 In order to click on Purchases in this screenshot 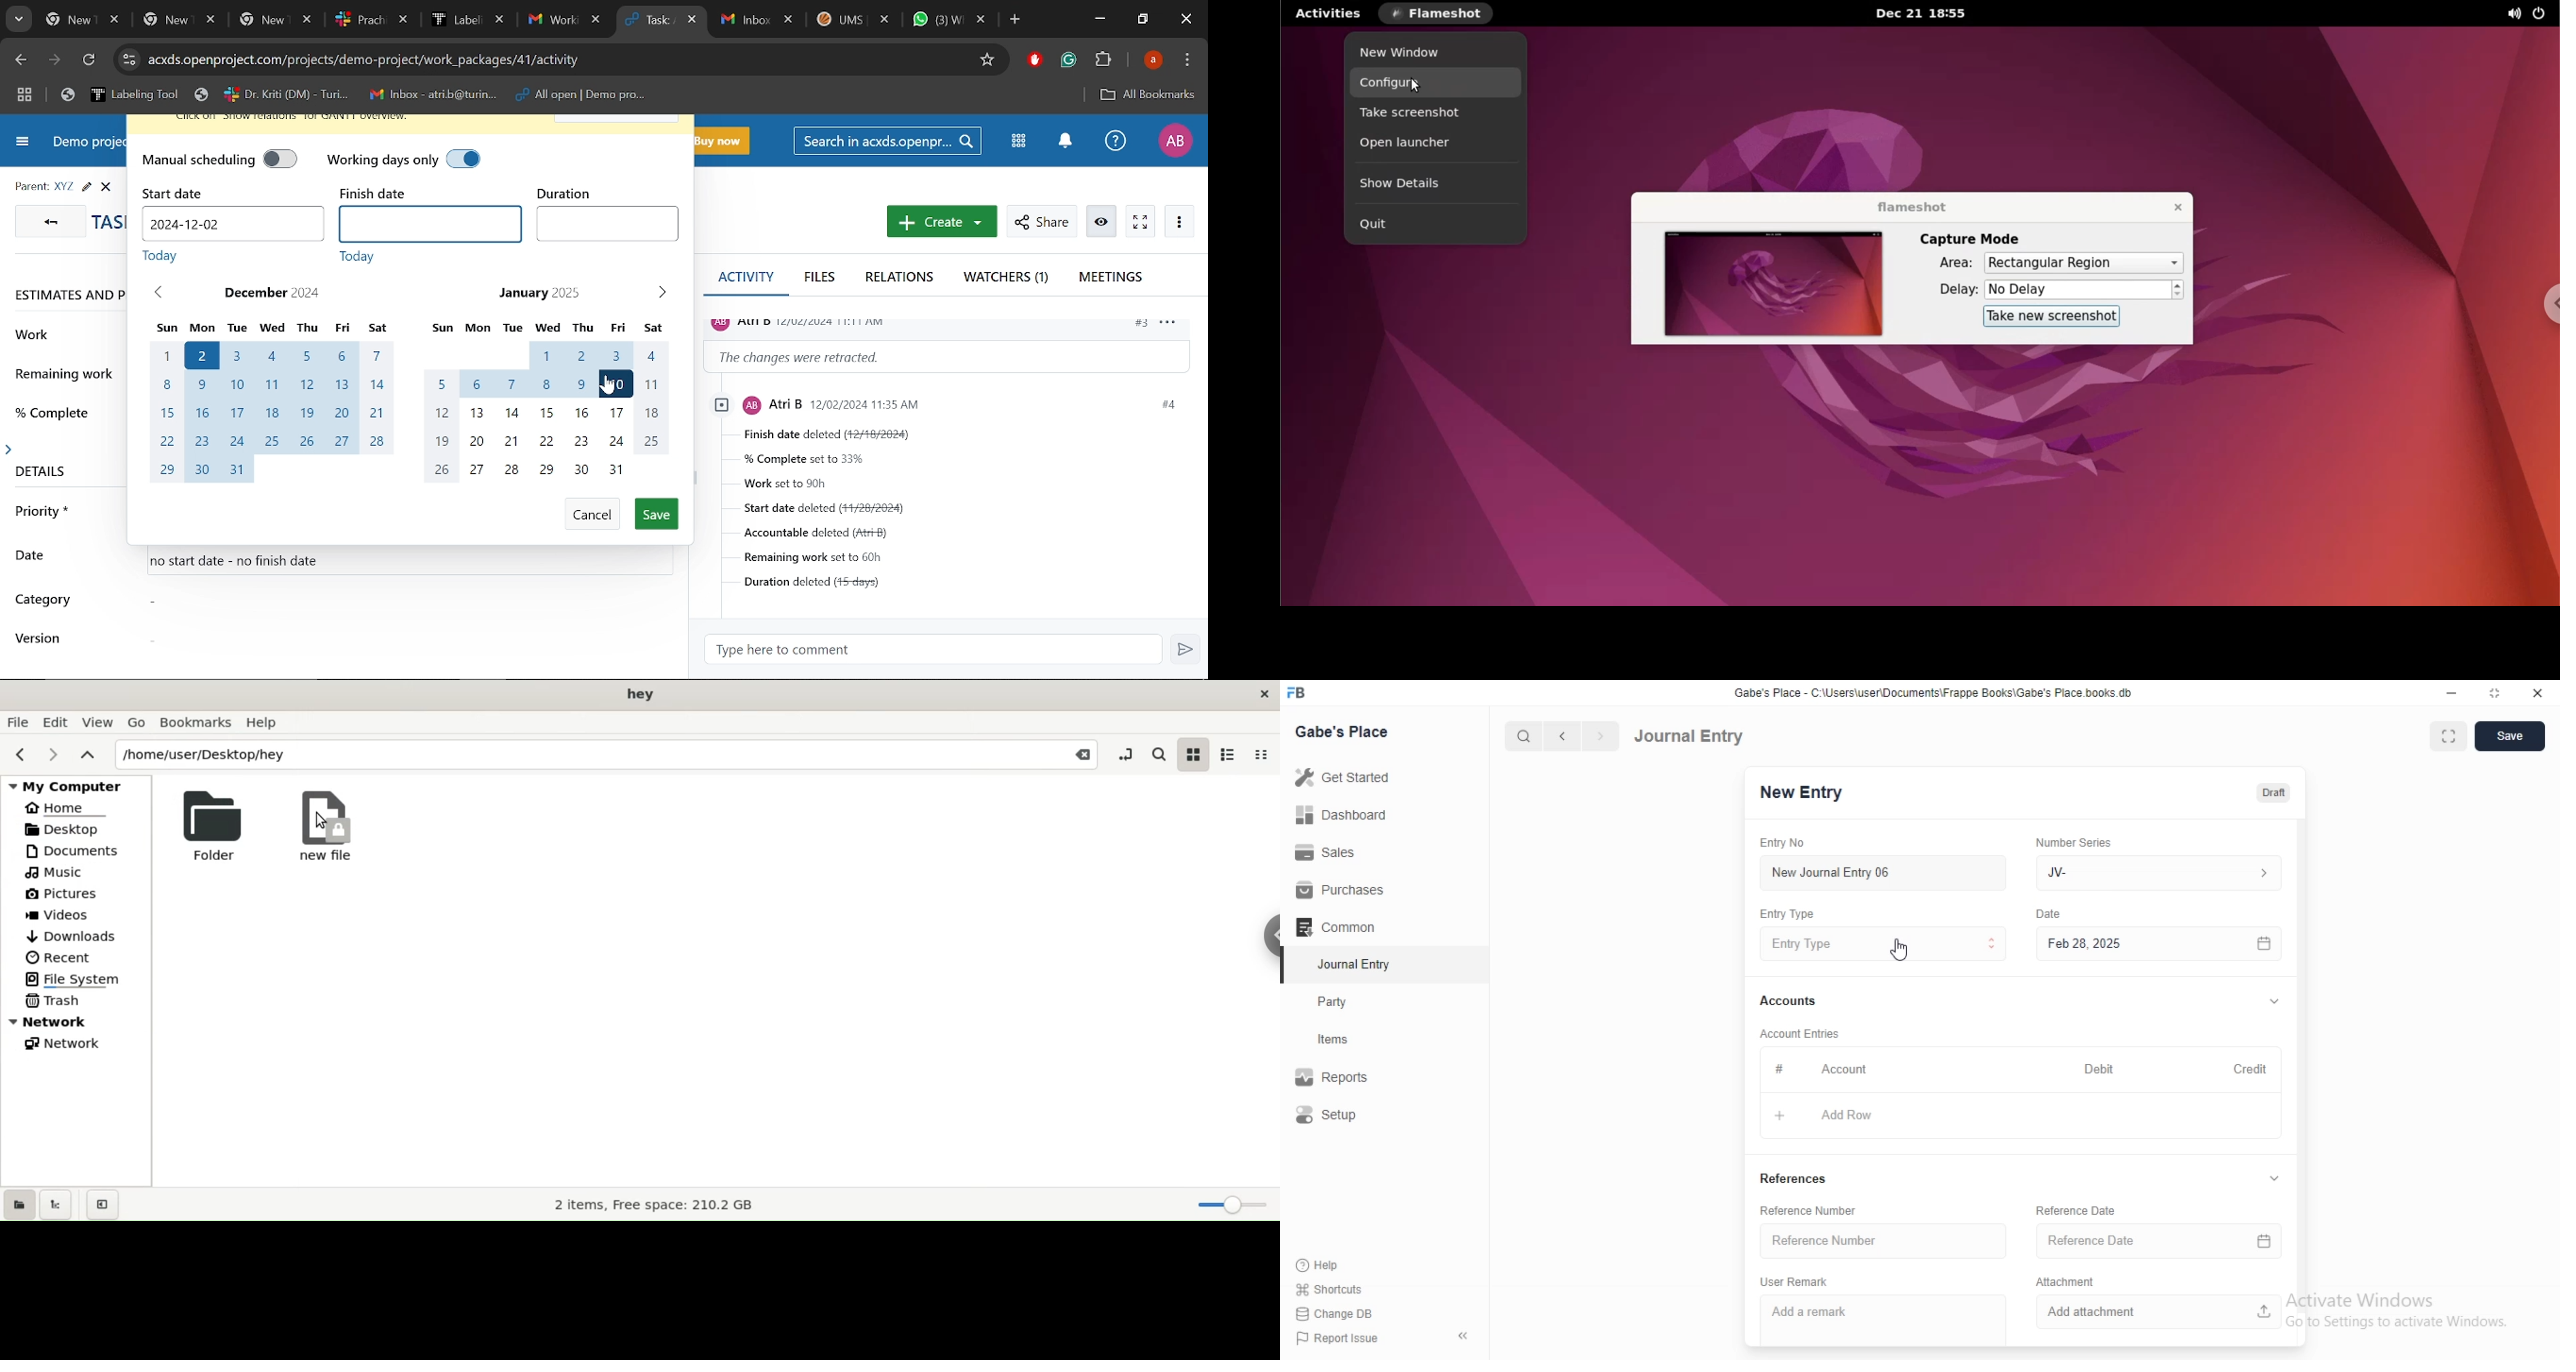, I will do `click(1343, 890)`.